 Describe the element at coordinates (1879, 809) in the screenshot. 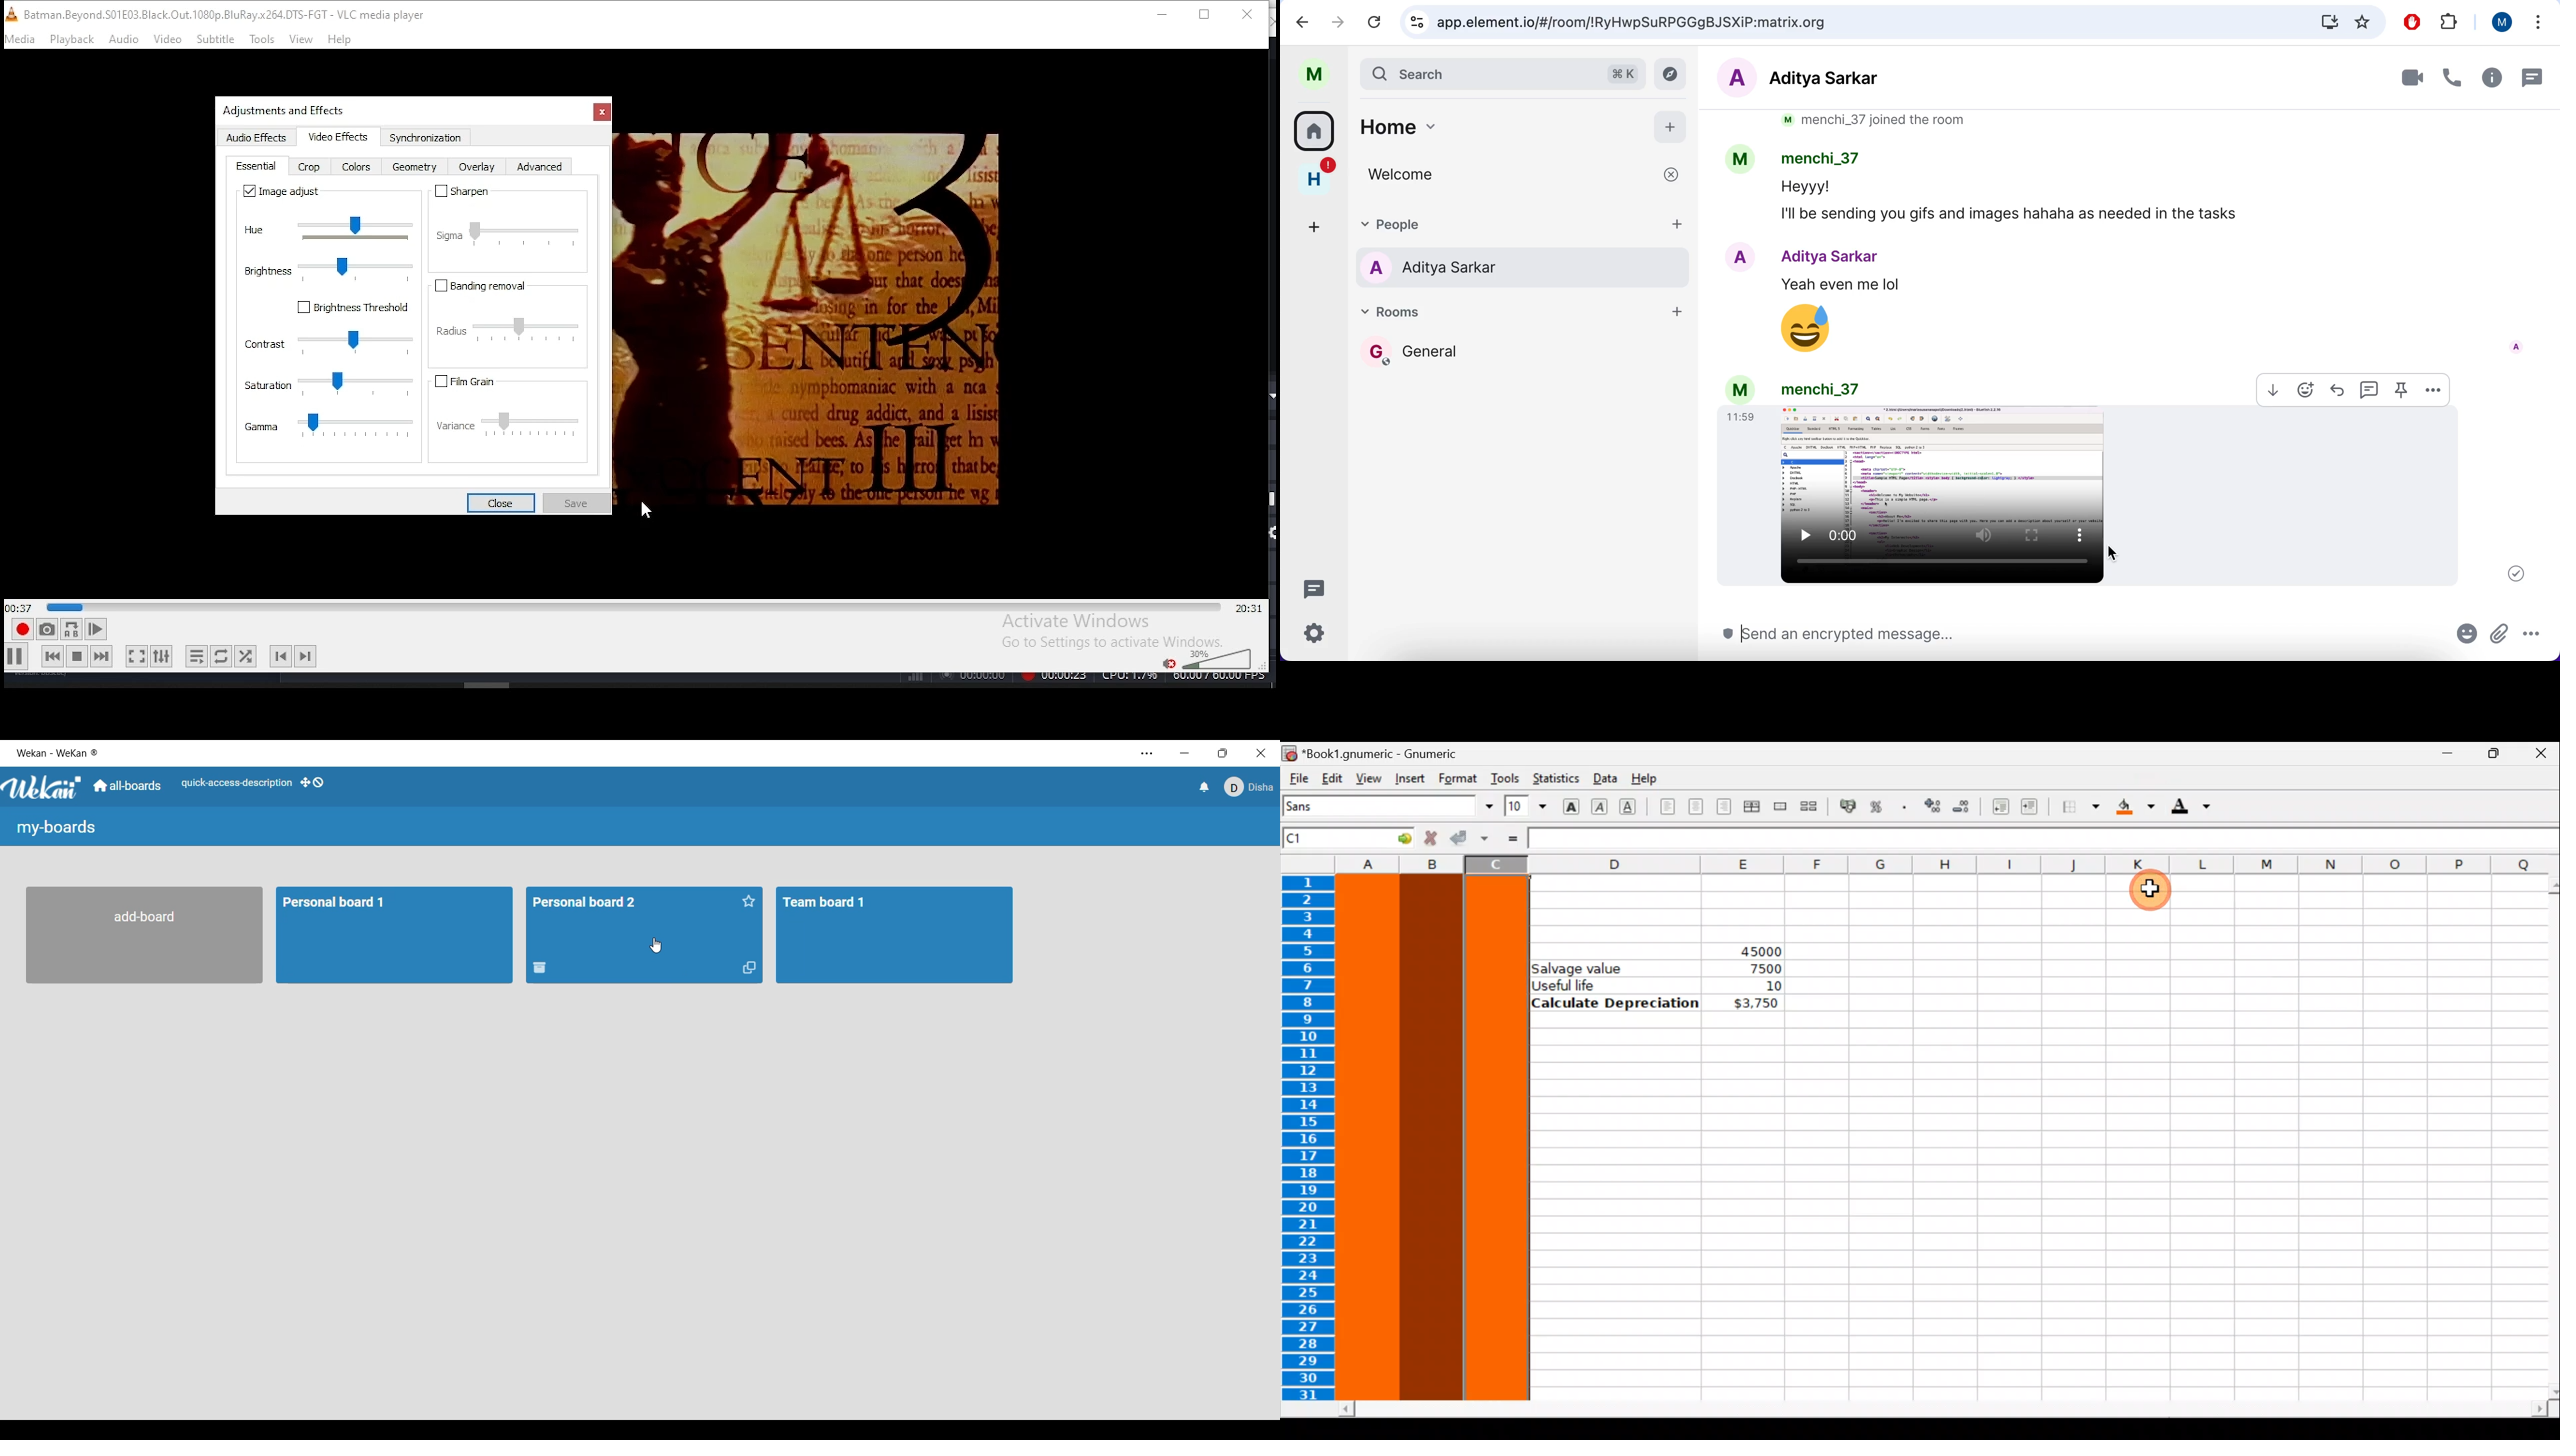

I see `Format the selection as percentage` at that location.